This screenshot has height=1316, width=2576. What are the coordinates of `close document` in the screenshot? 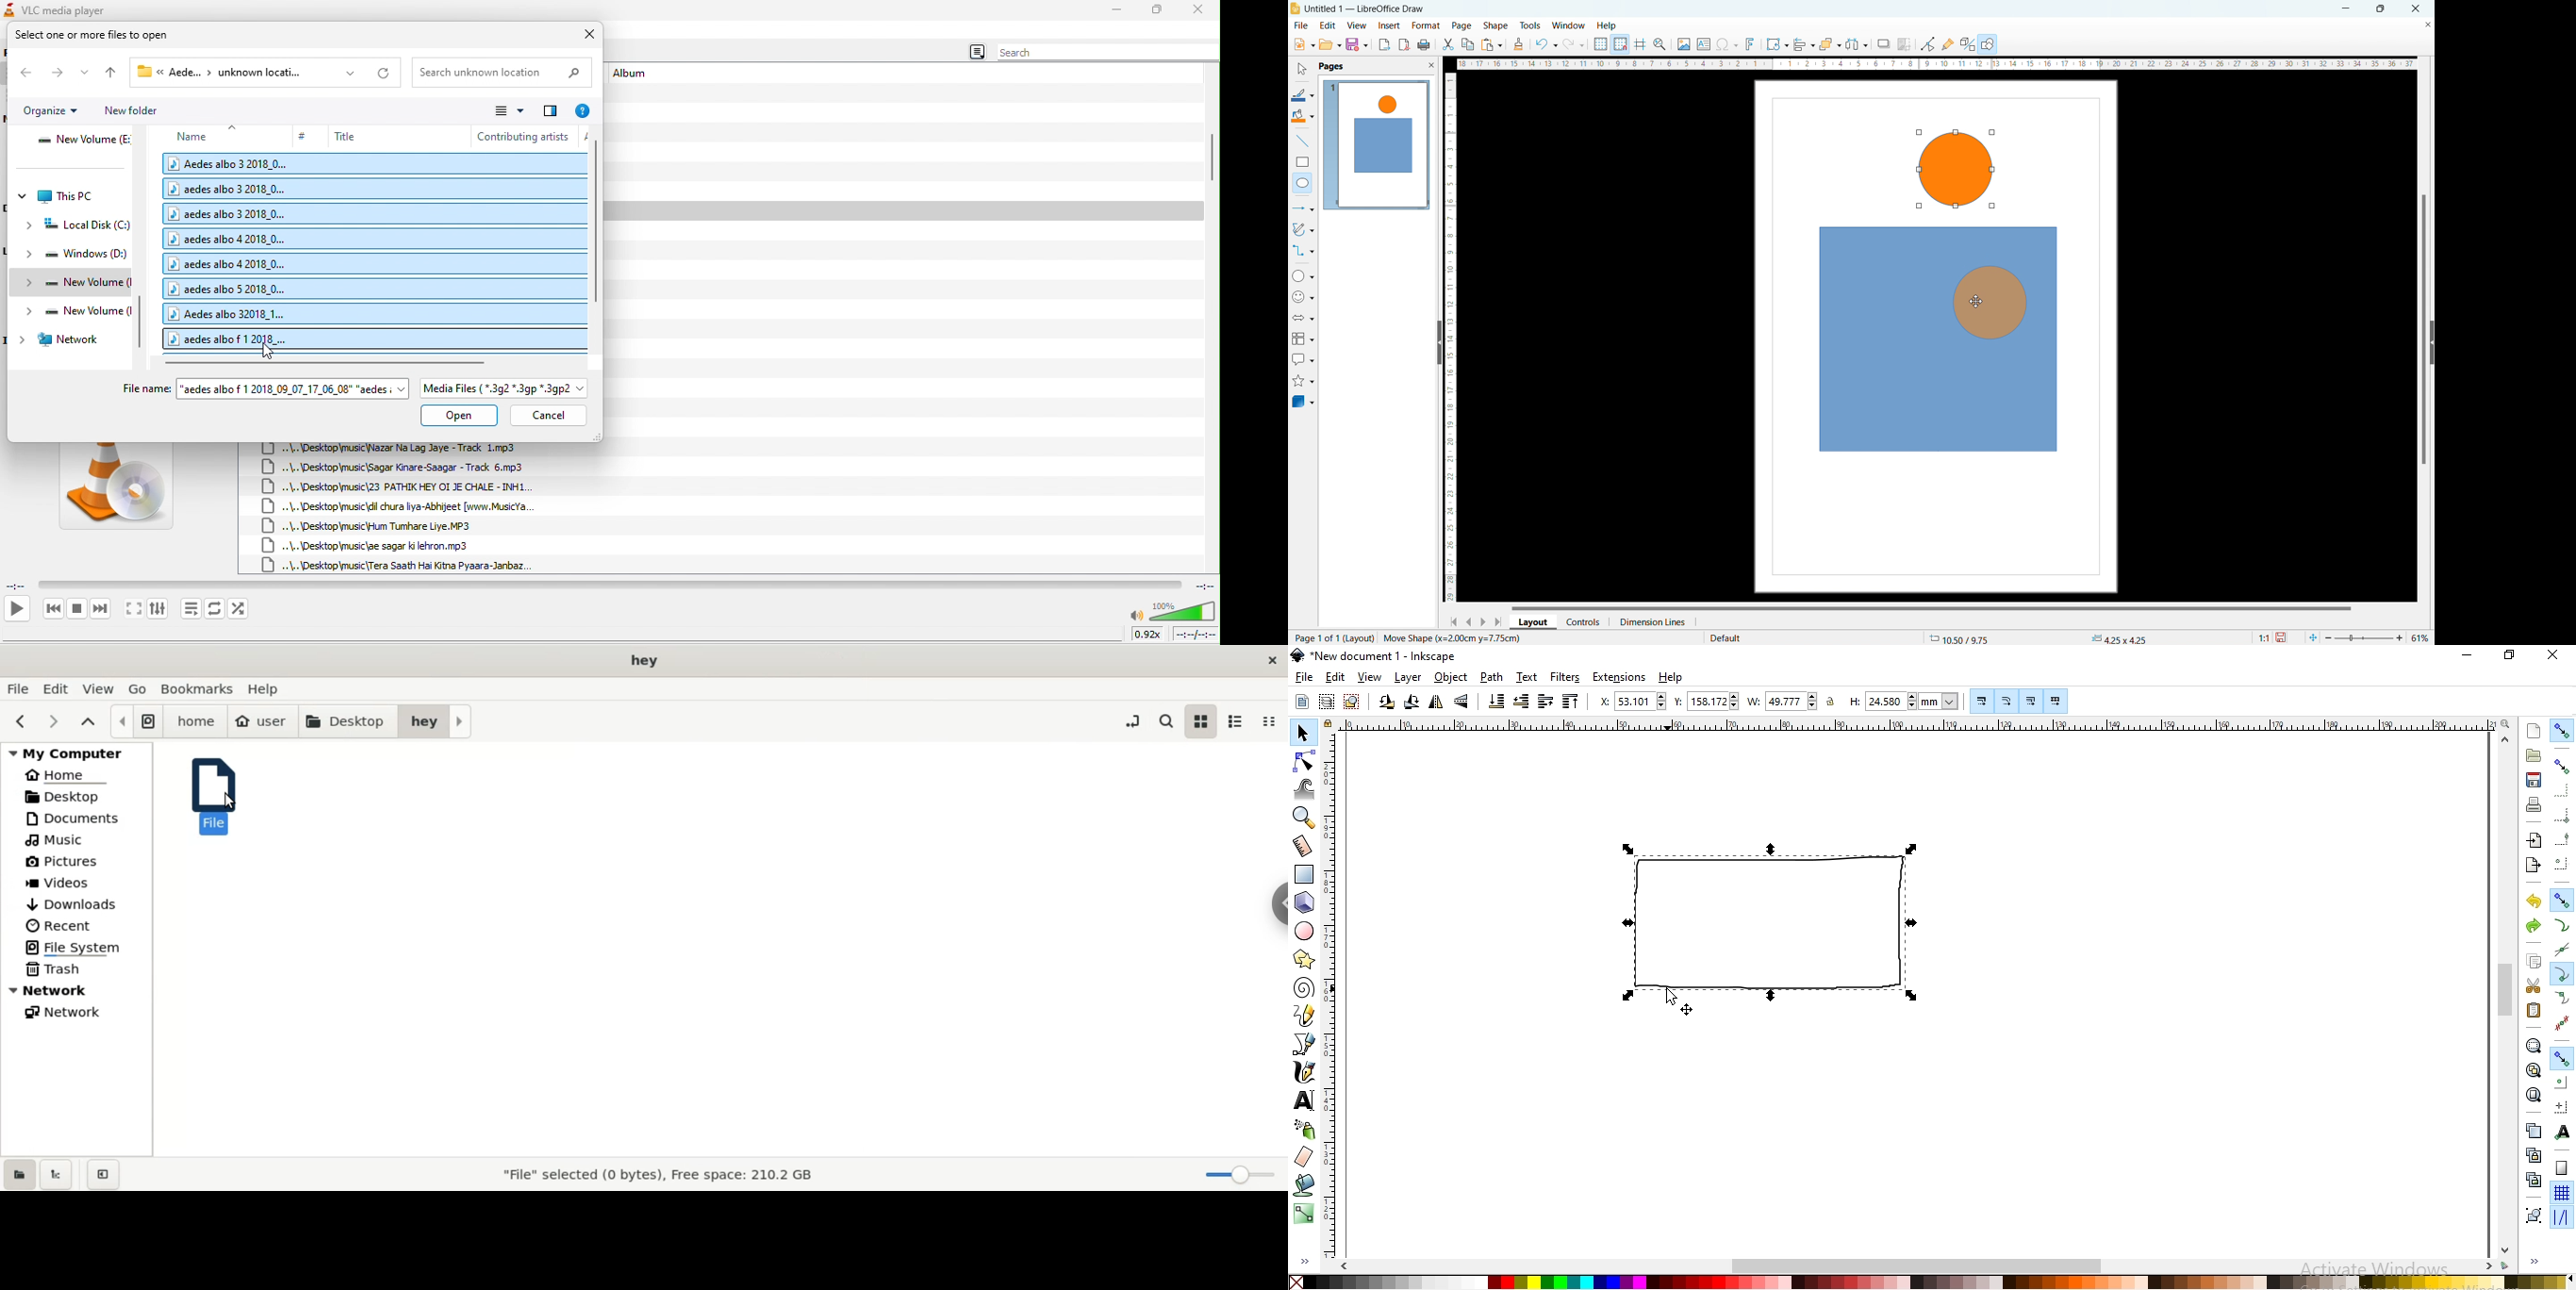 It's located at (2427, 24).